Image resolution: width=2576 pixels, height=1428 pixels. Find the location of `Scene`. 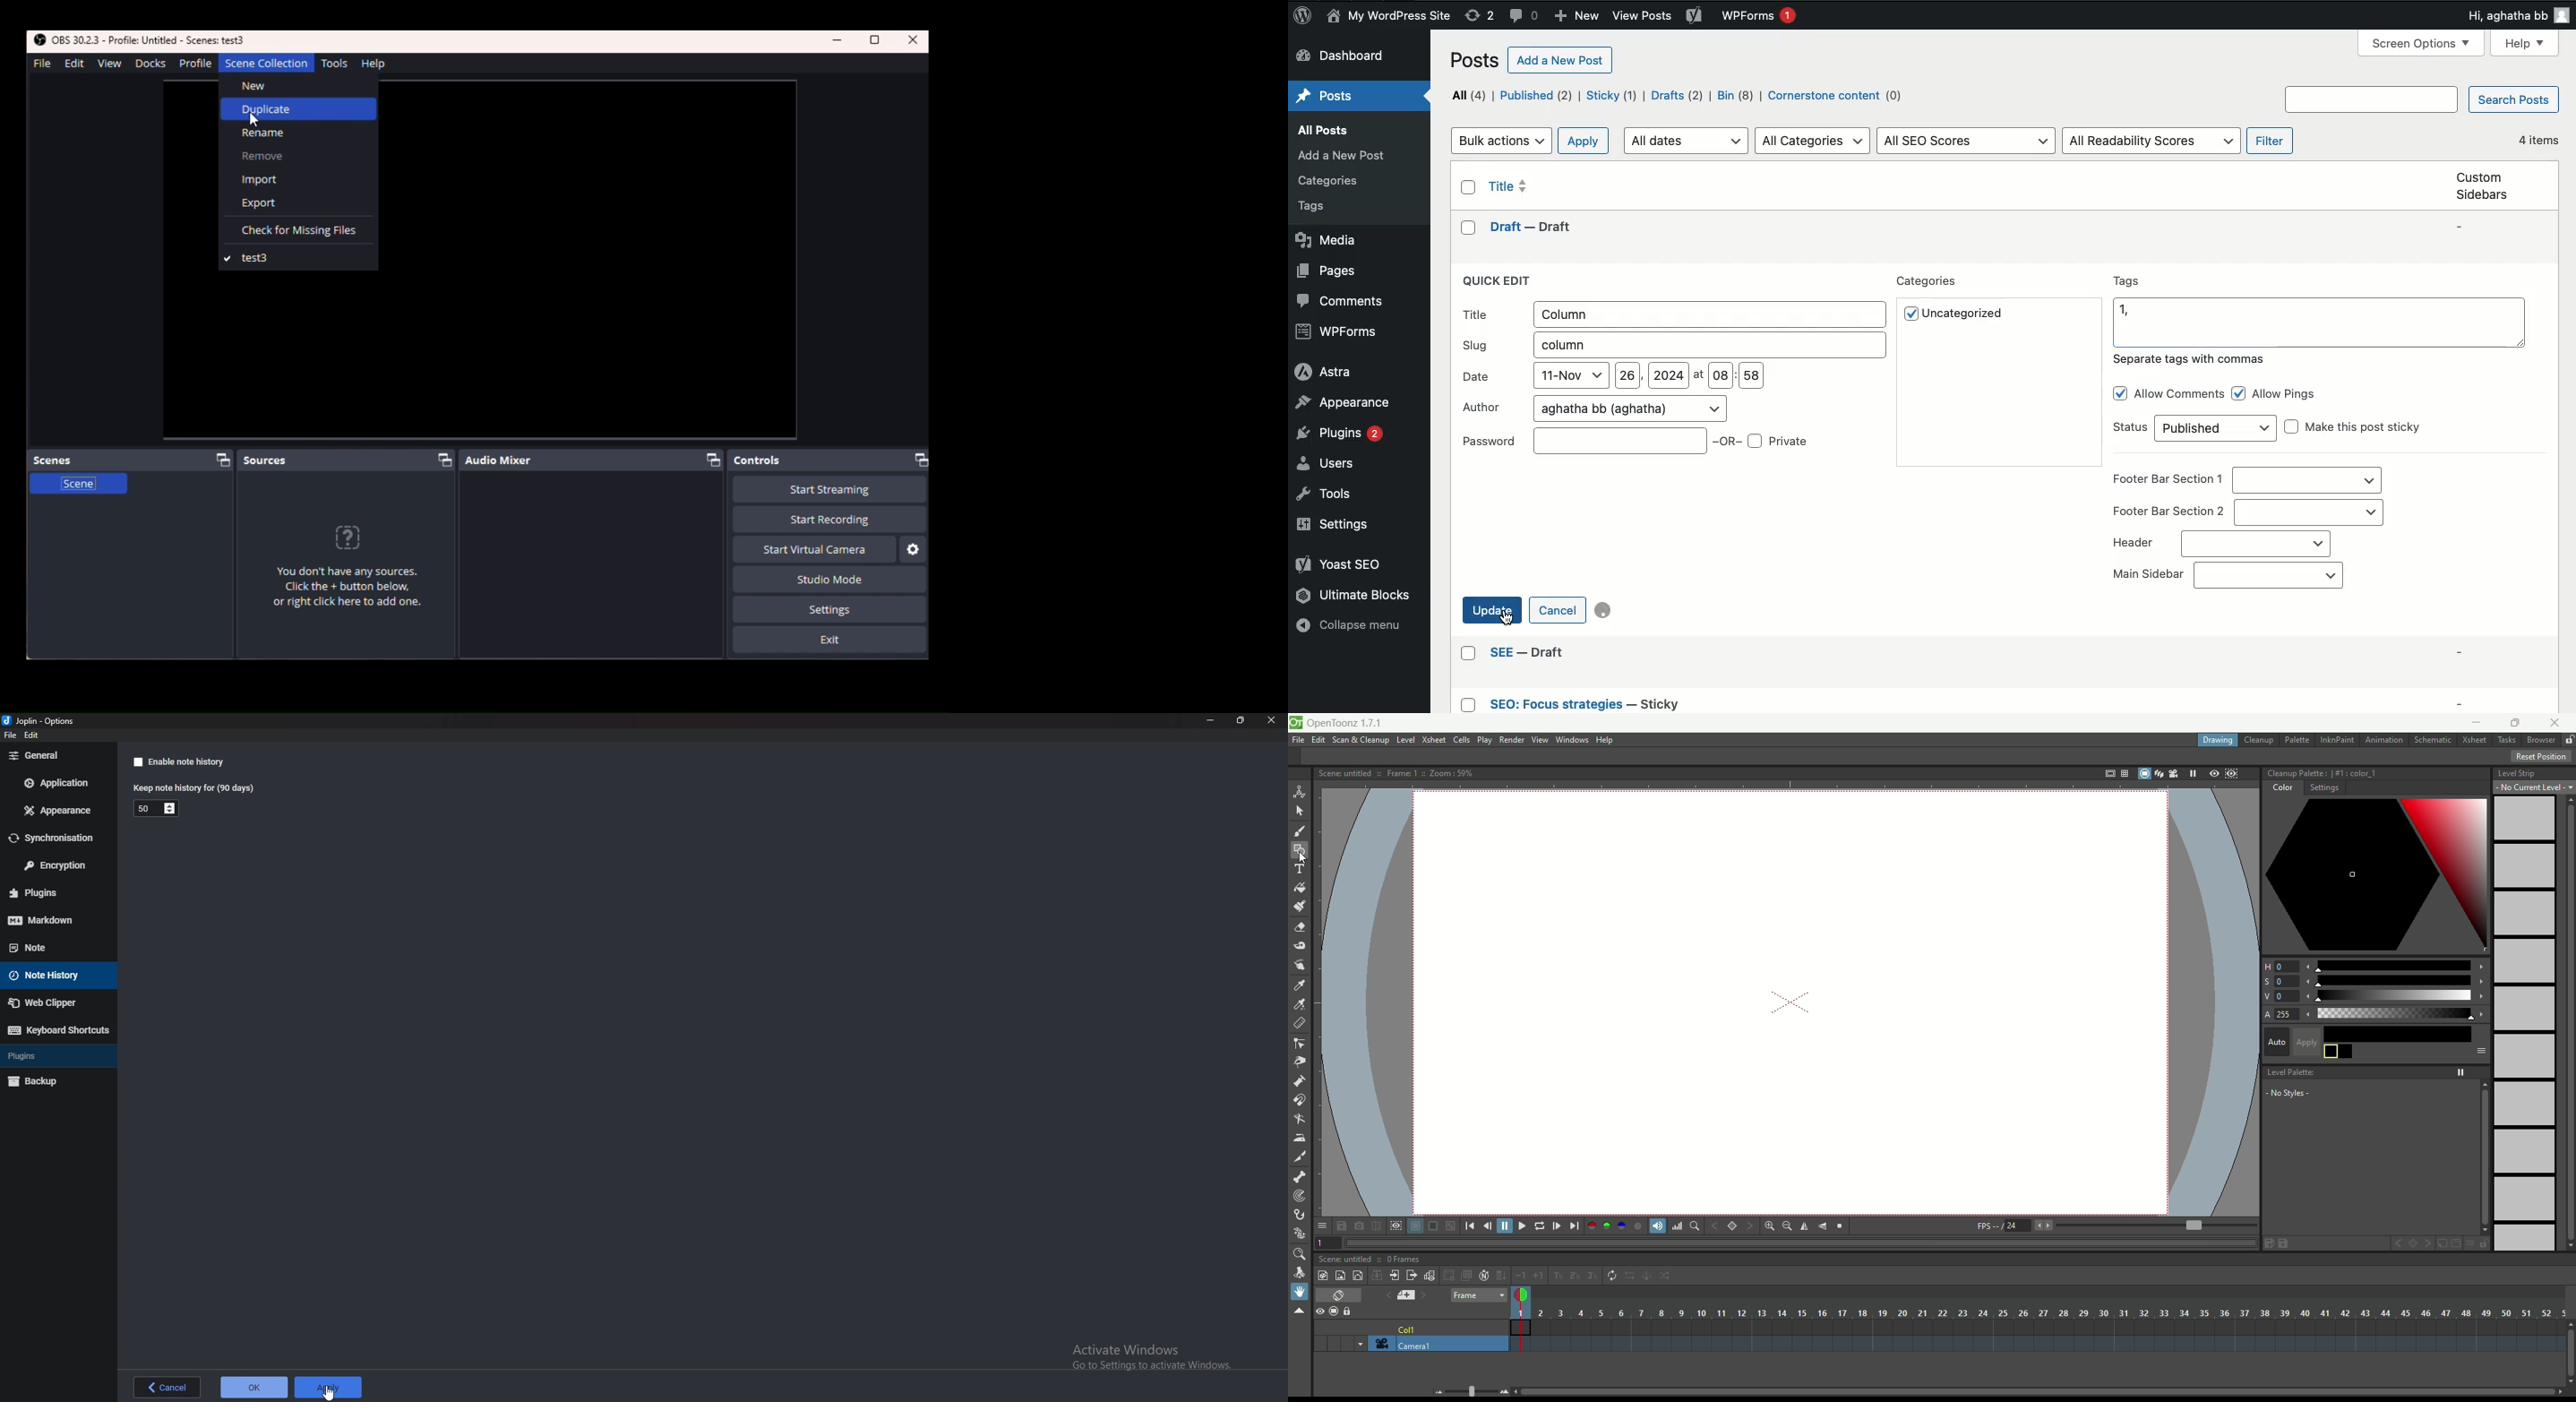

Scene is located at coordinates (77, 489).